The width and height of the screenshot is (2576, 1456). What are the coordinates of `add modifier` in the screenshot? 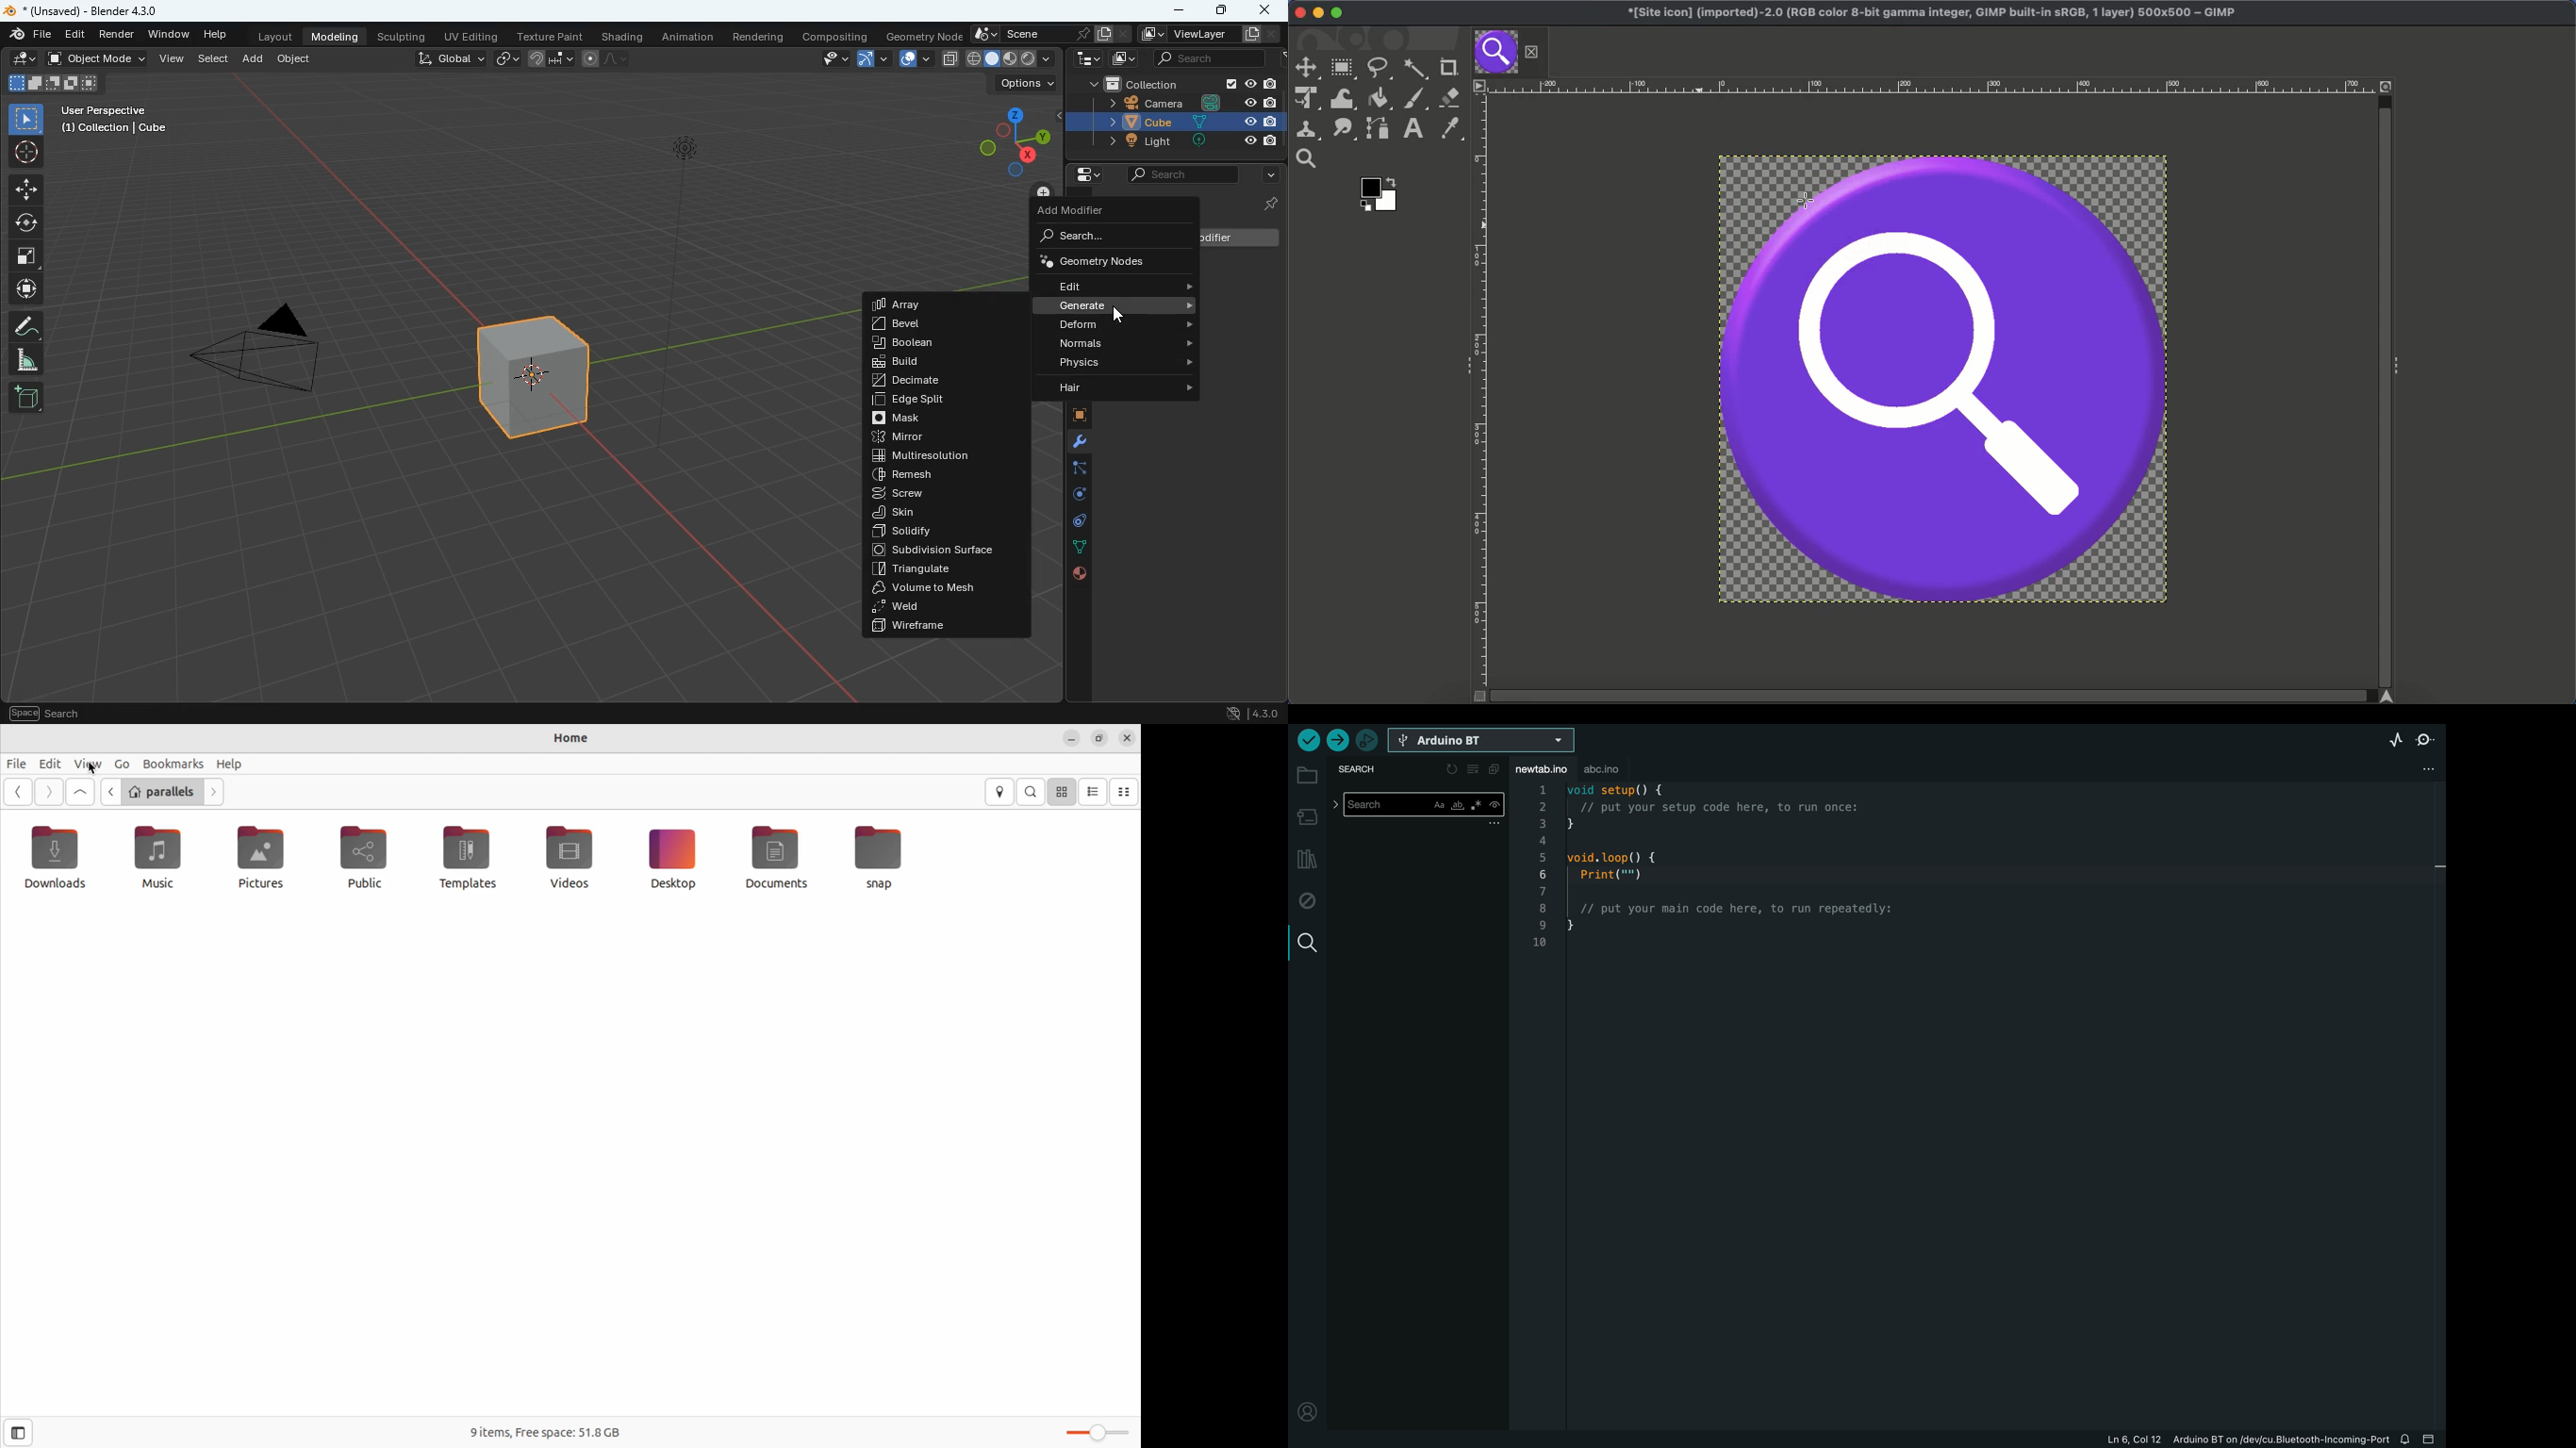 It's located at (1082, 212).